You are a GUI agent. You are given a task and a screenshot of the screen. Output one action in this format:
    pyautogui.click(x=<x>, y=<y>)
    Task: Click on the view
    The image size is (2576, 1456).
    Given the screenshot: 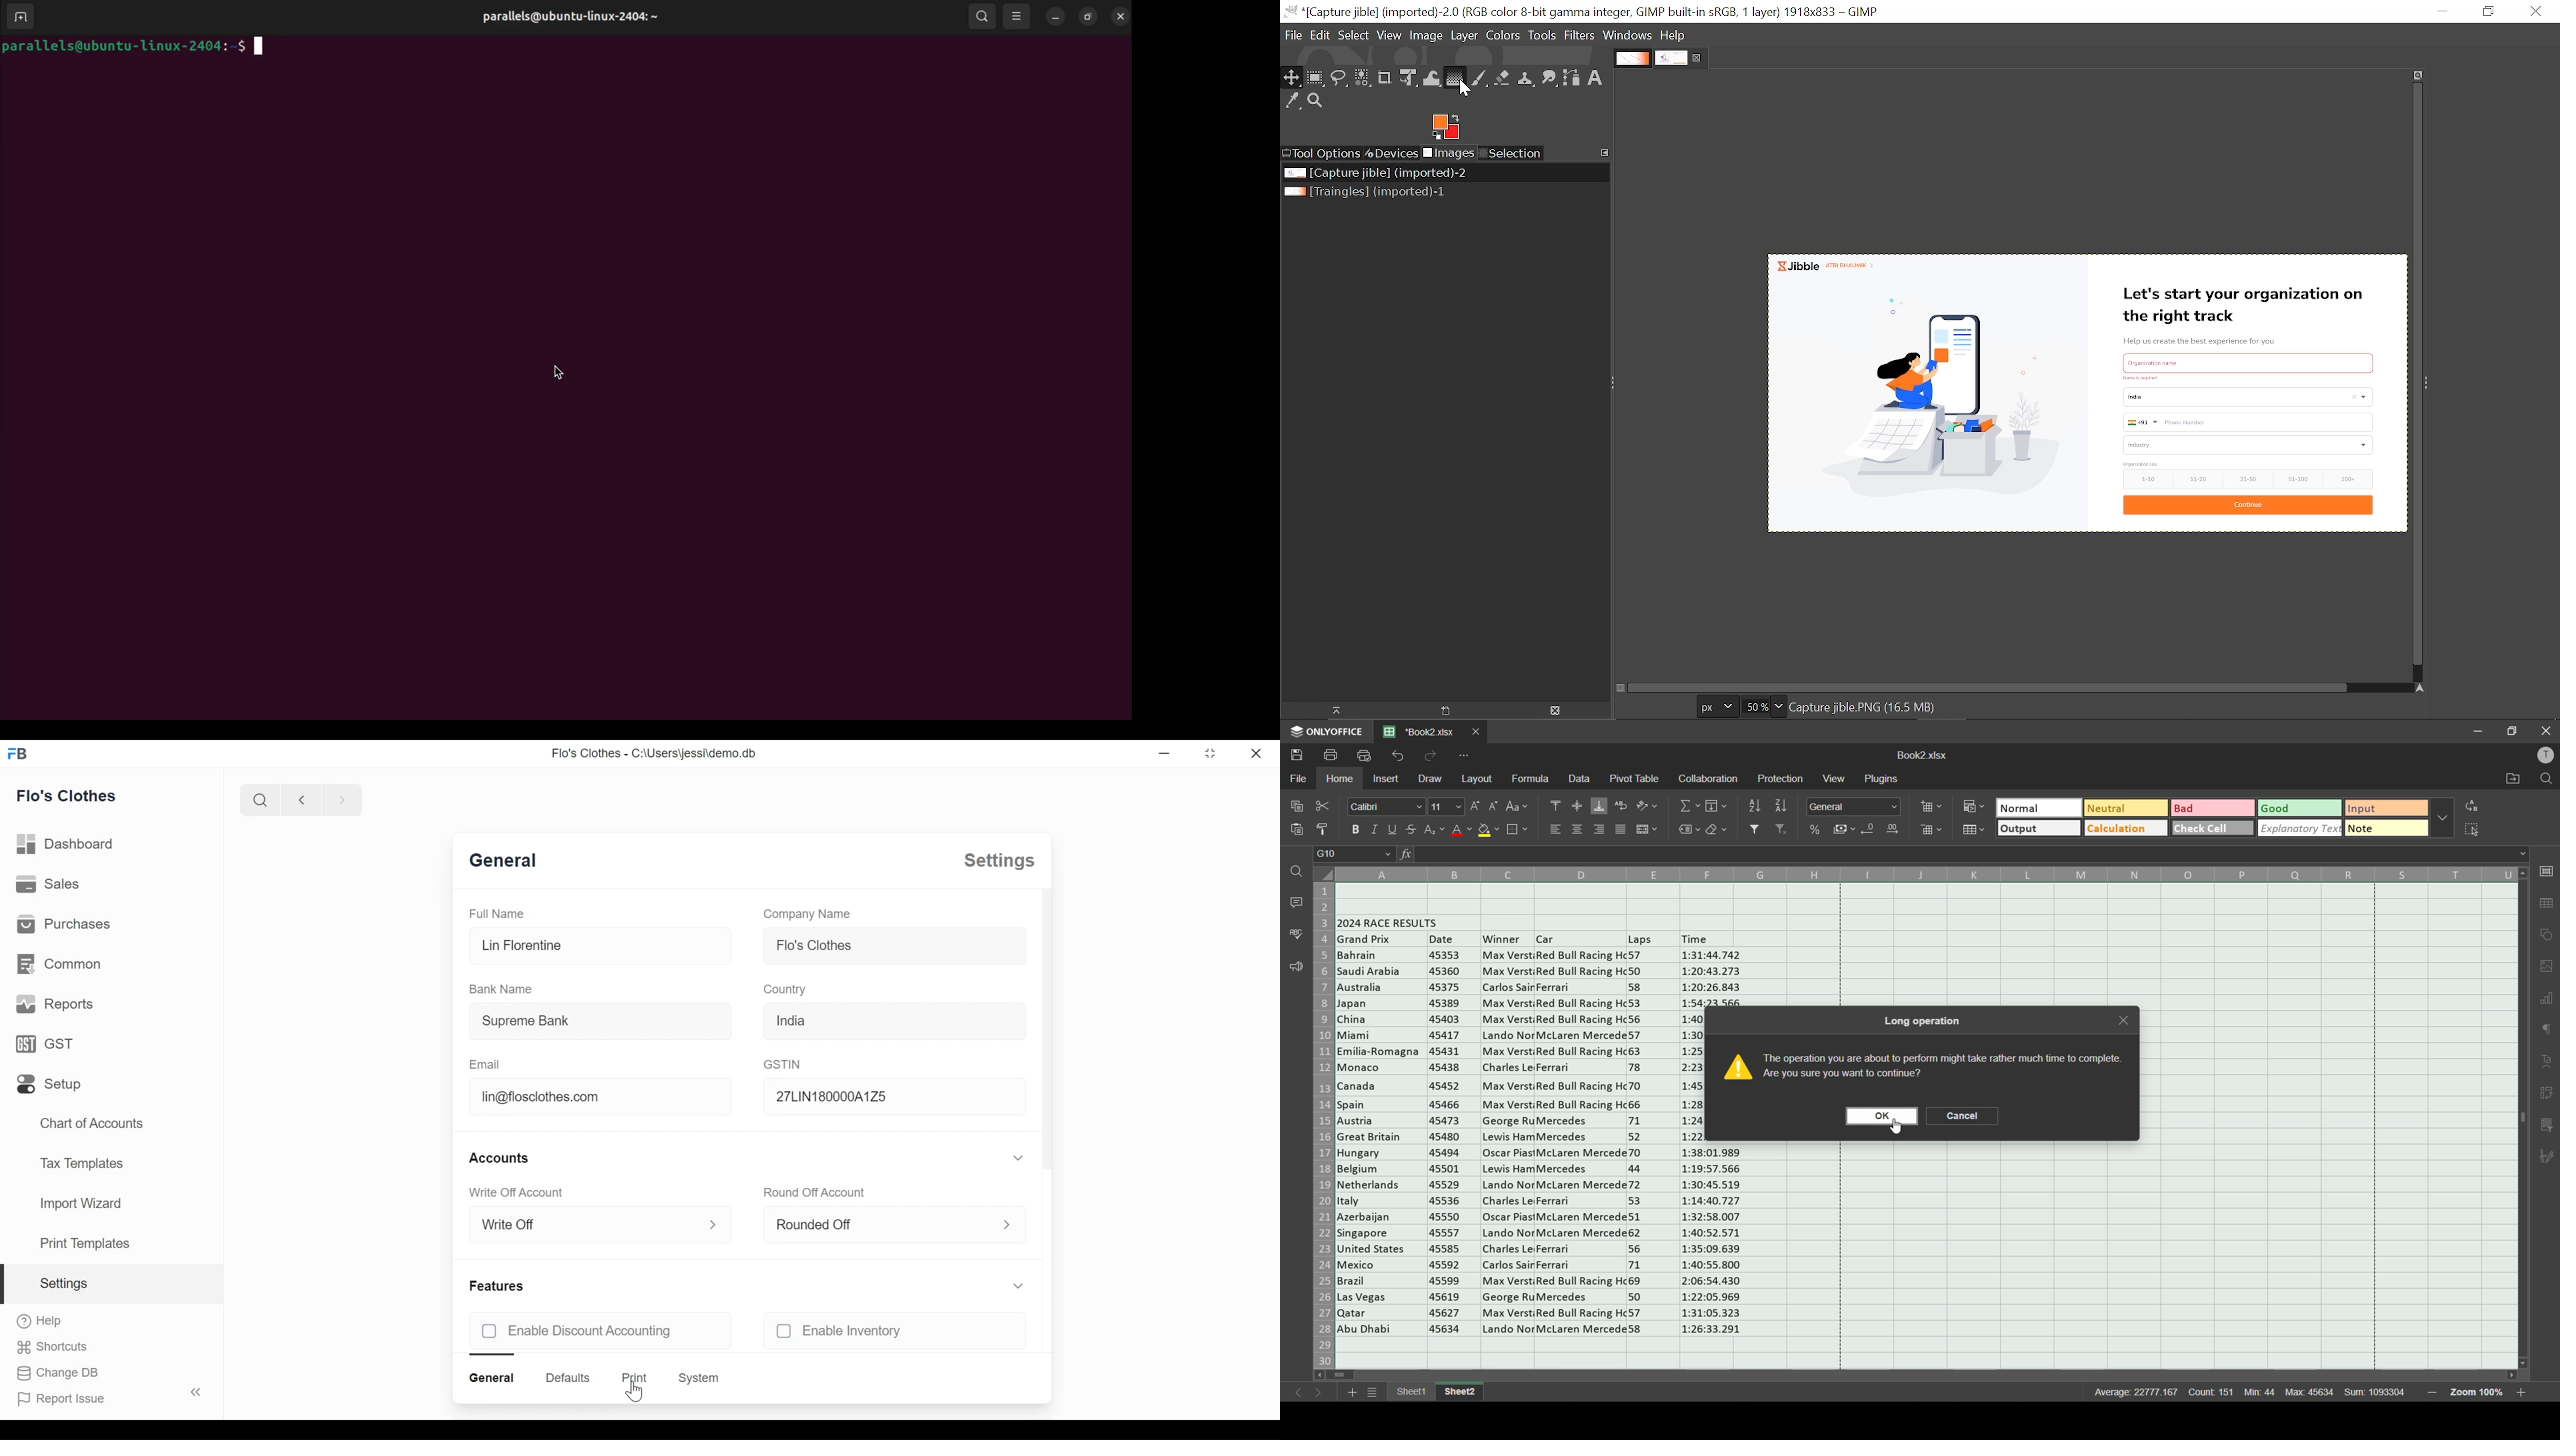 What is the action you would take?
    pyautogui.click(x=1838, y=780)
    